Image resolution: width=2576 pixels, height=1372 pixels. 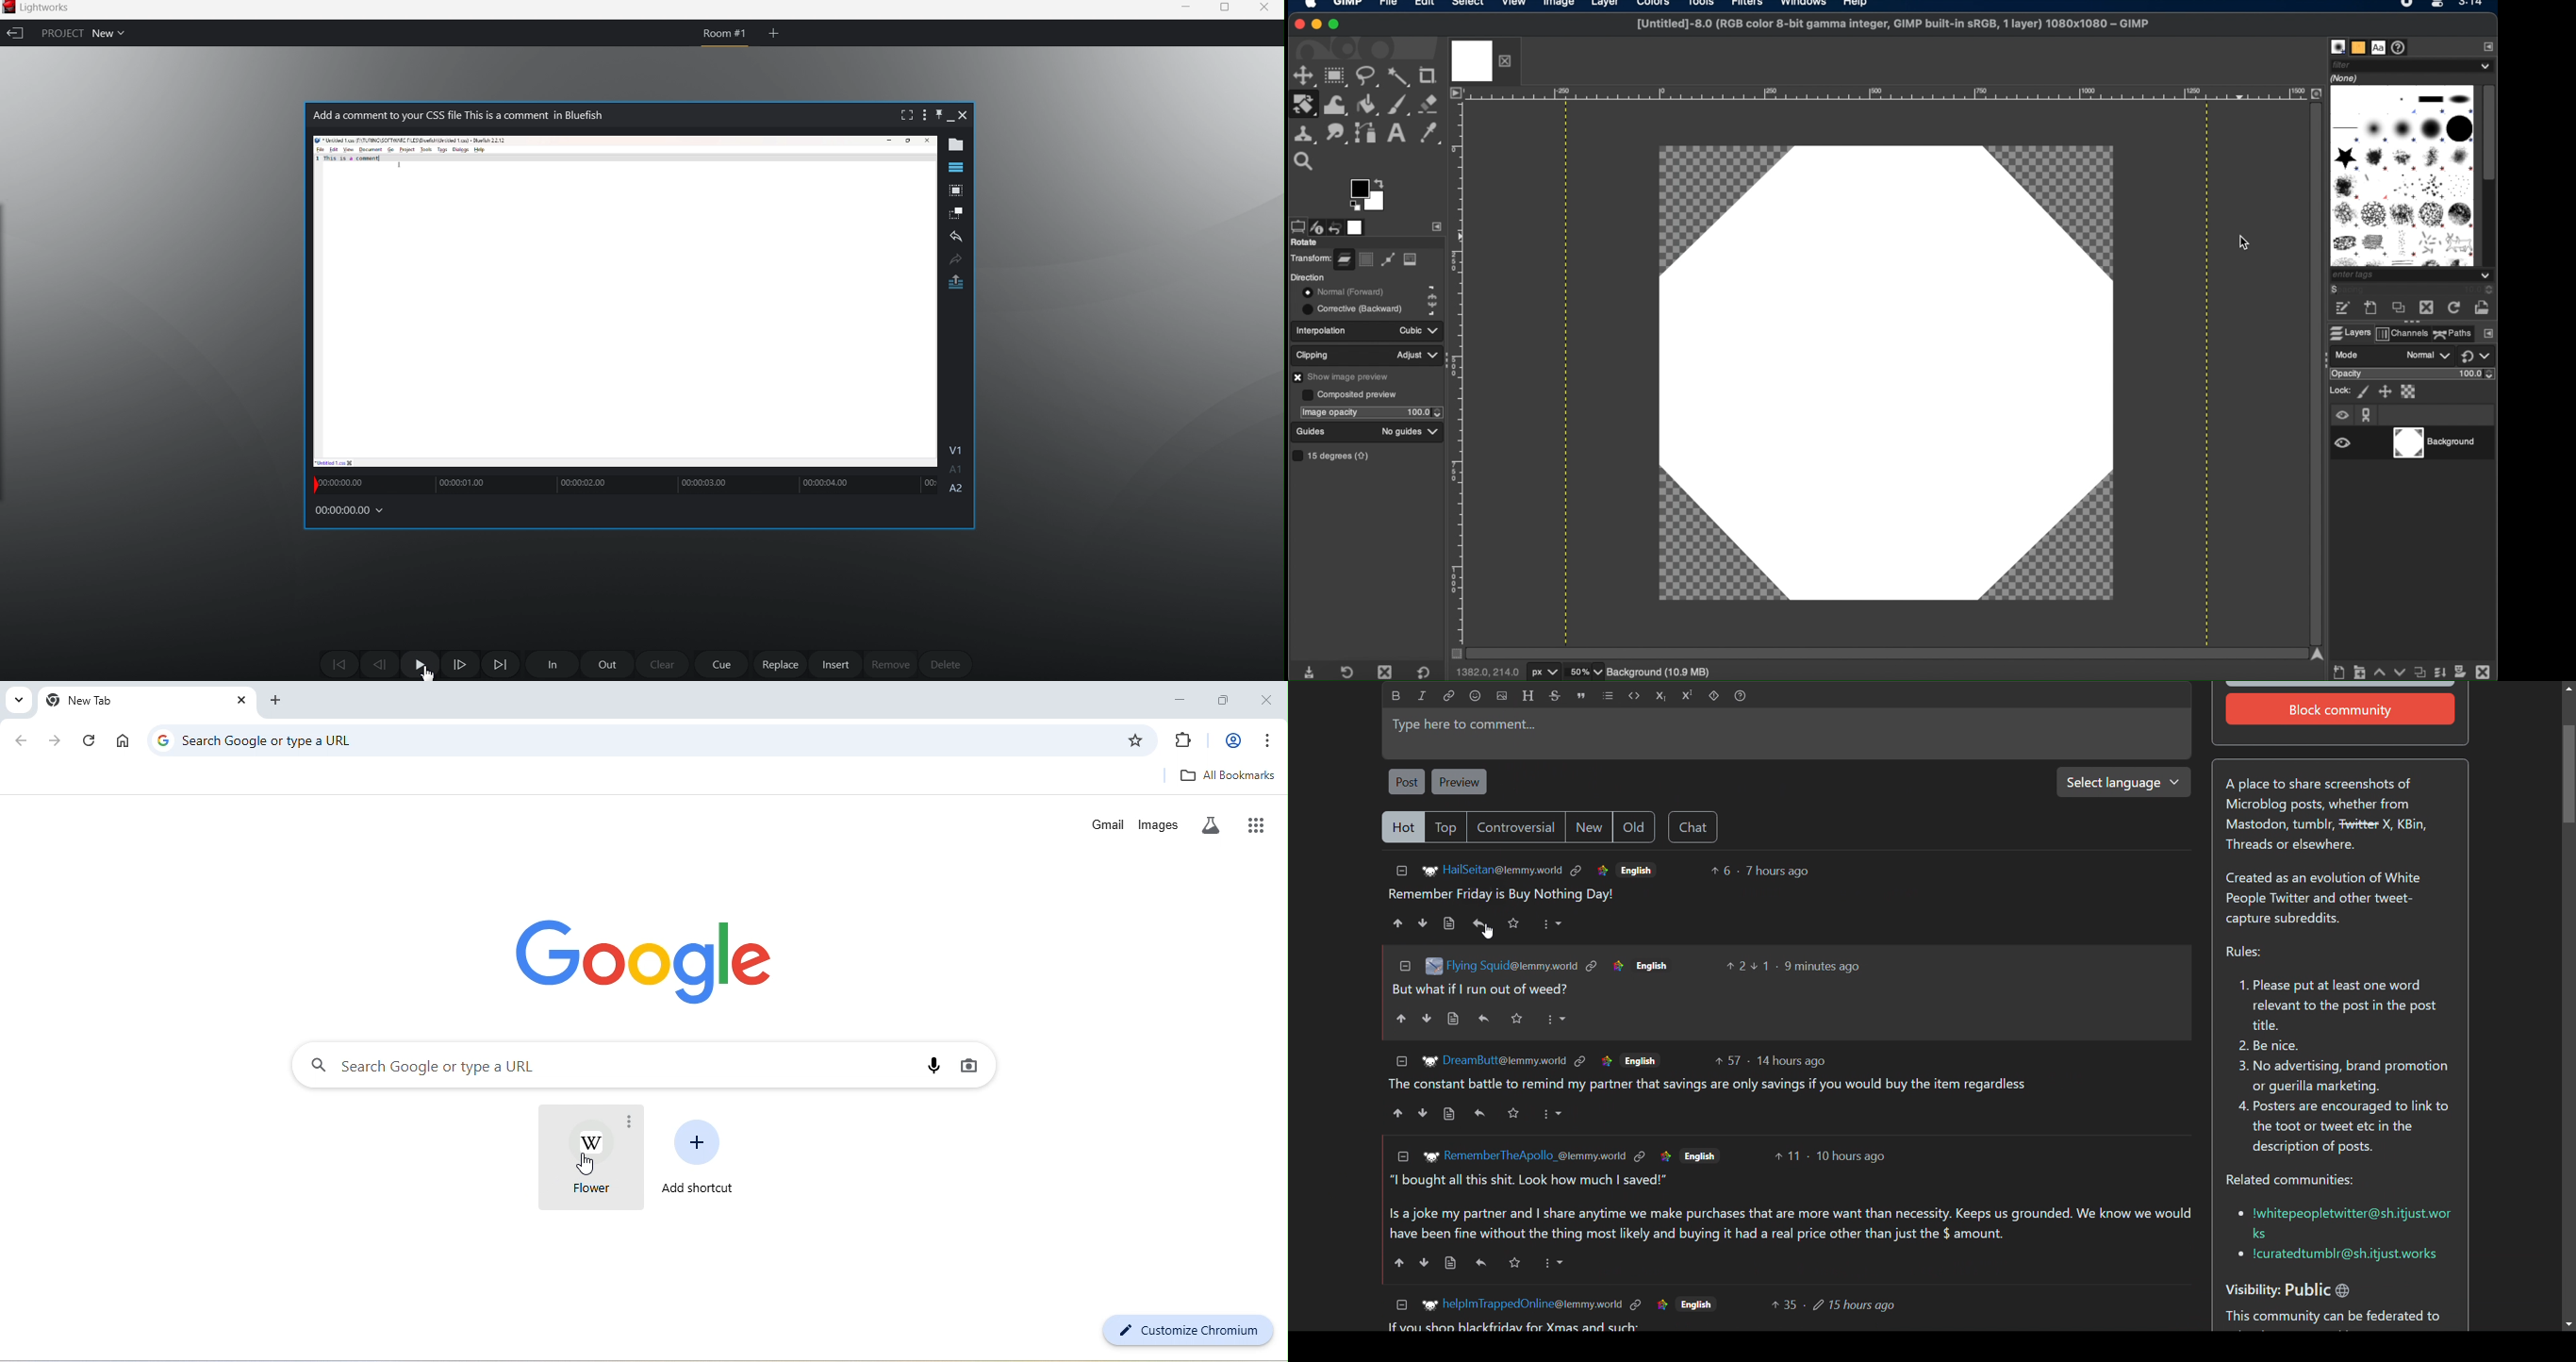 I want to click on scroll down, so click(x=2568, y=1324).